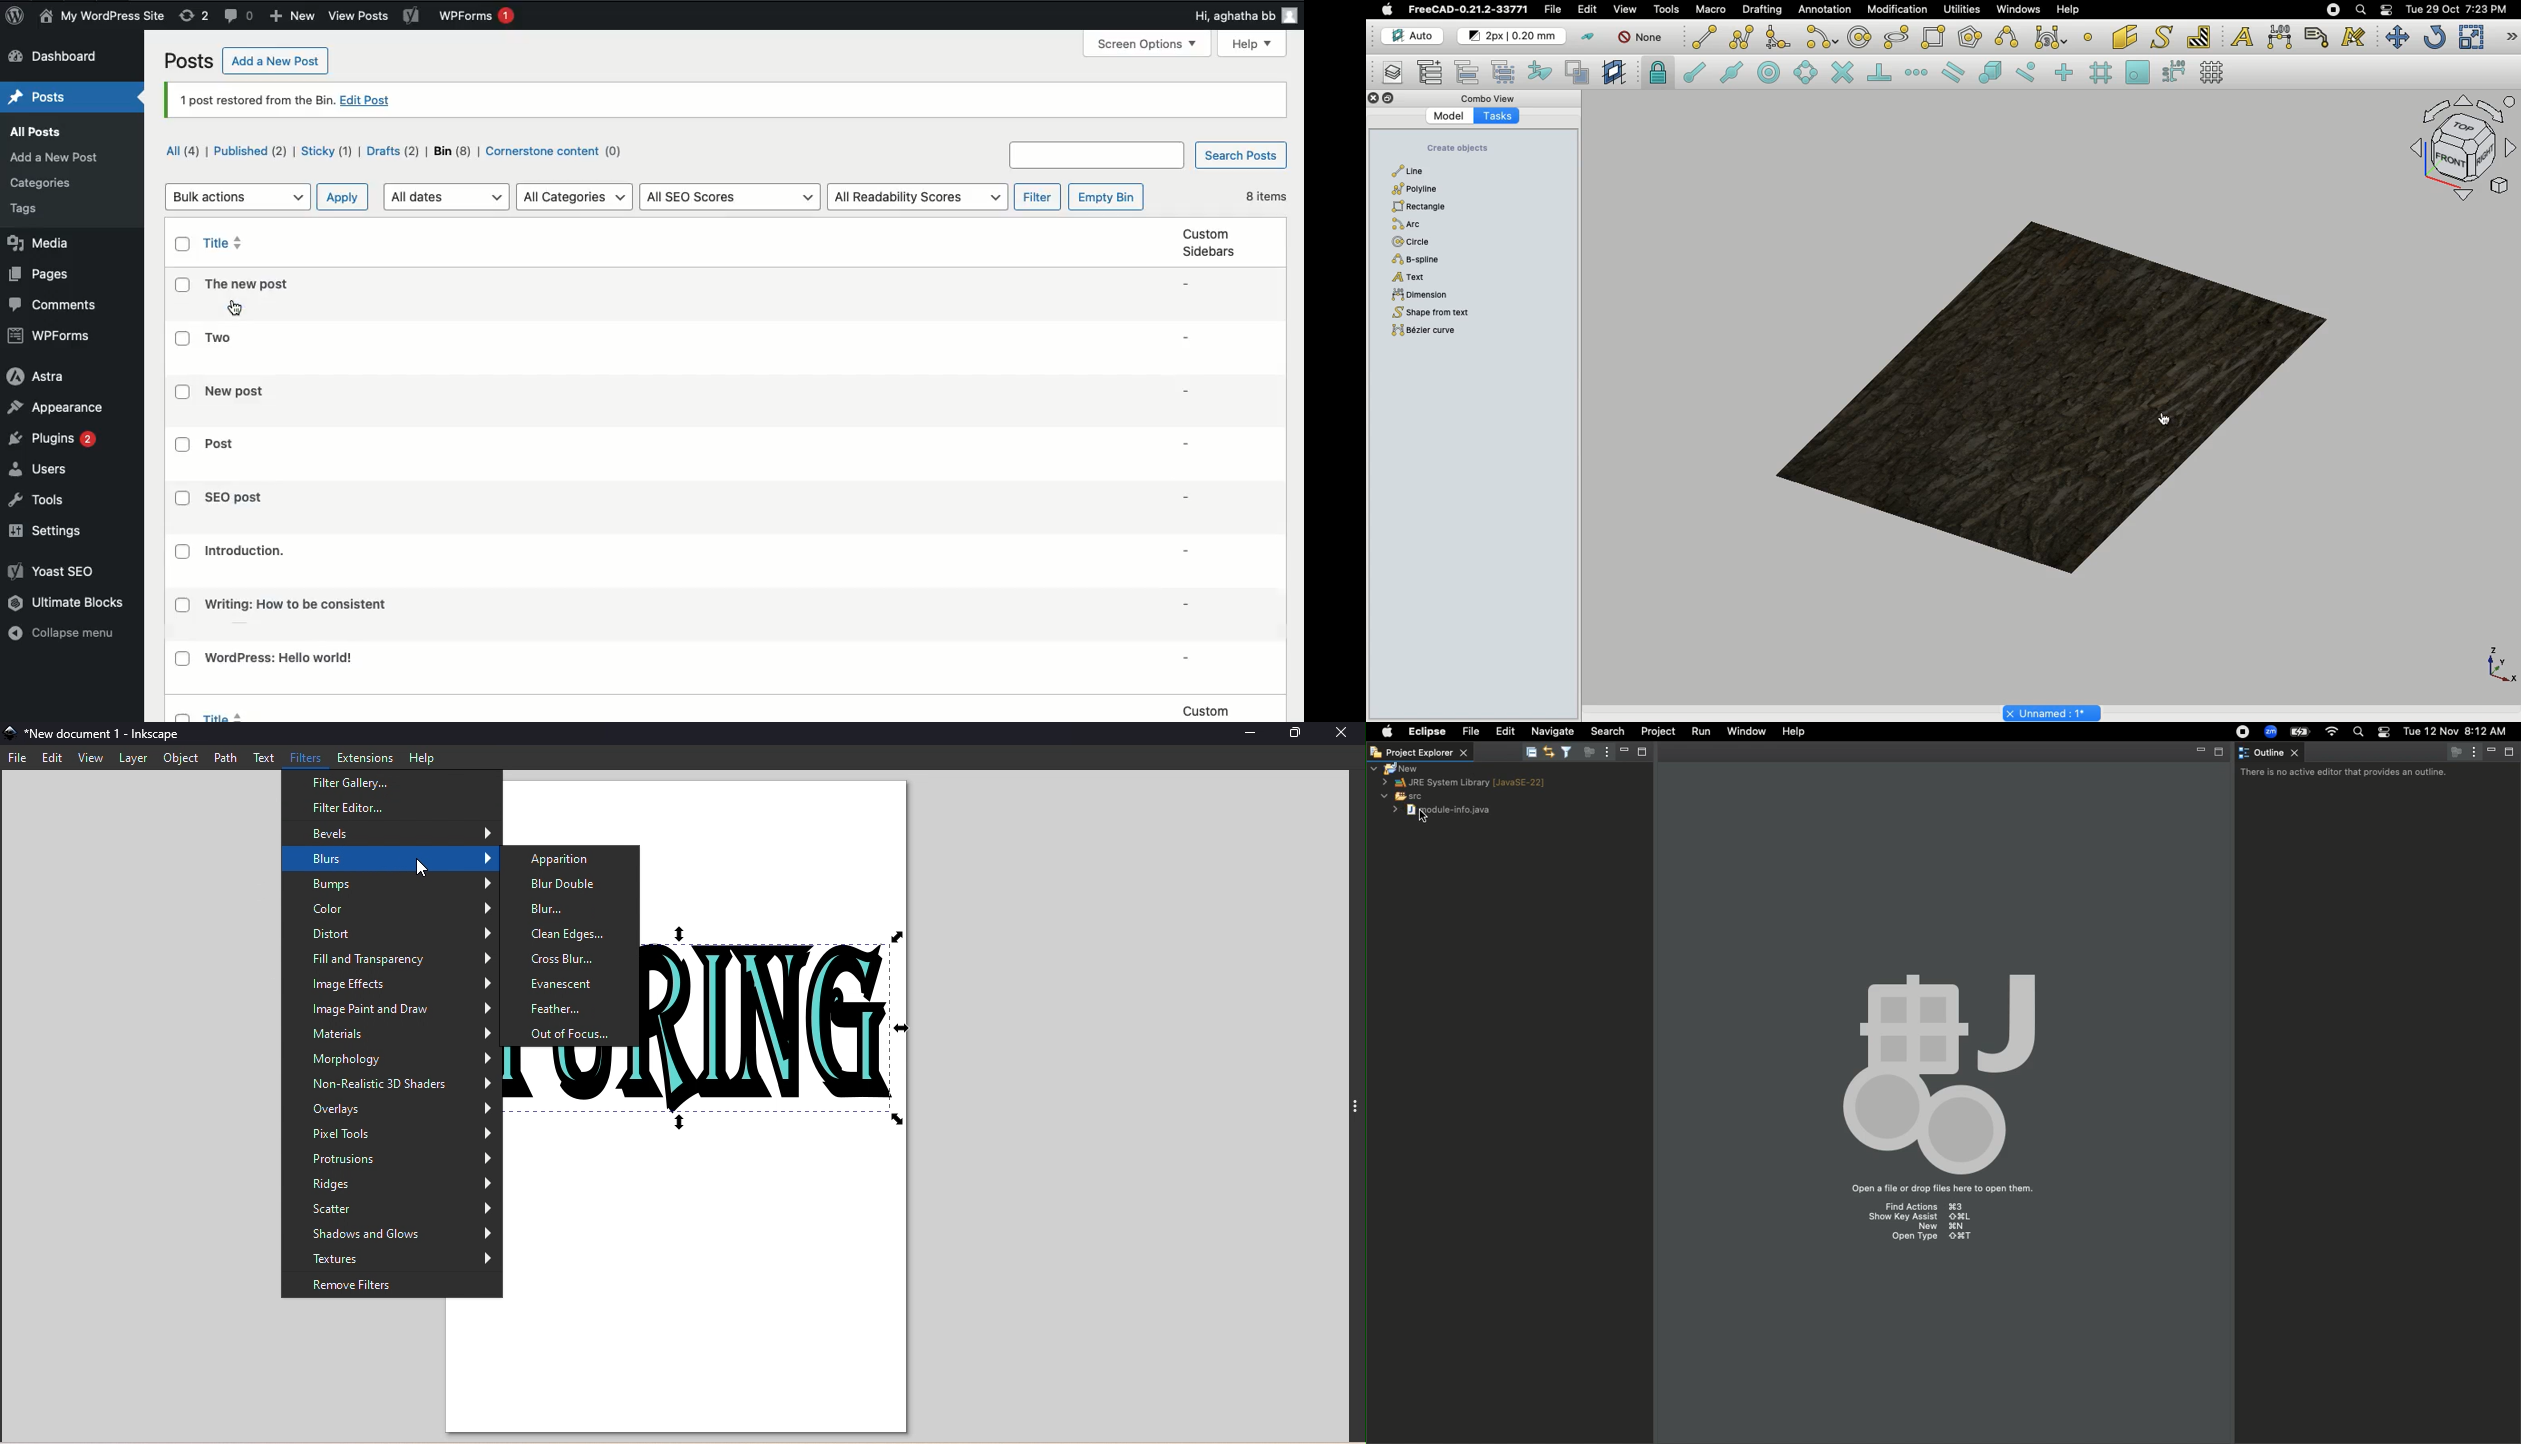 The image size is (2548, 1456). Describe the element at coordinates (390, 1158) in the screenshot. I see `Protrusions` at that location.